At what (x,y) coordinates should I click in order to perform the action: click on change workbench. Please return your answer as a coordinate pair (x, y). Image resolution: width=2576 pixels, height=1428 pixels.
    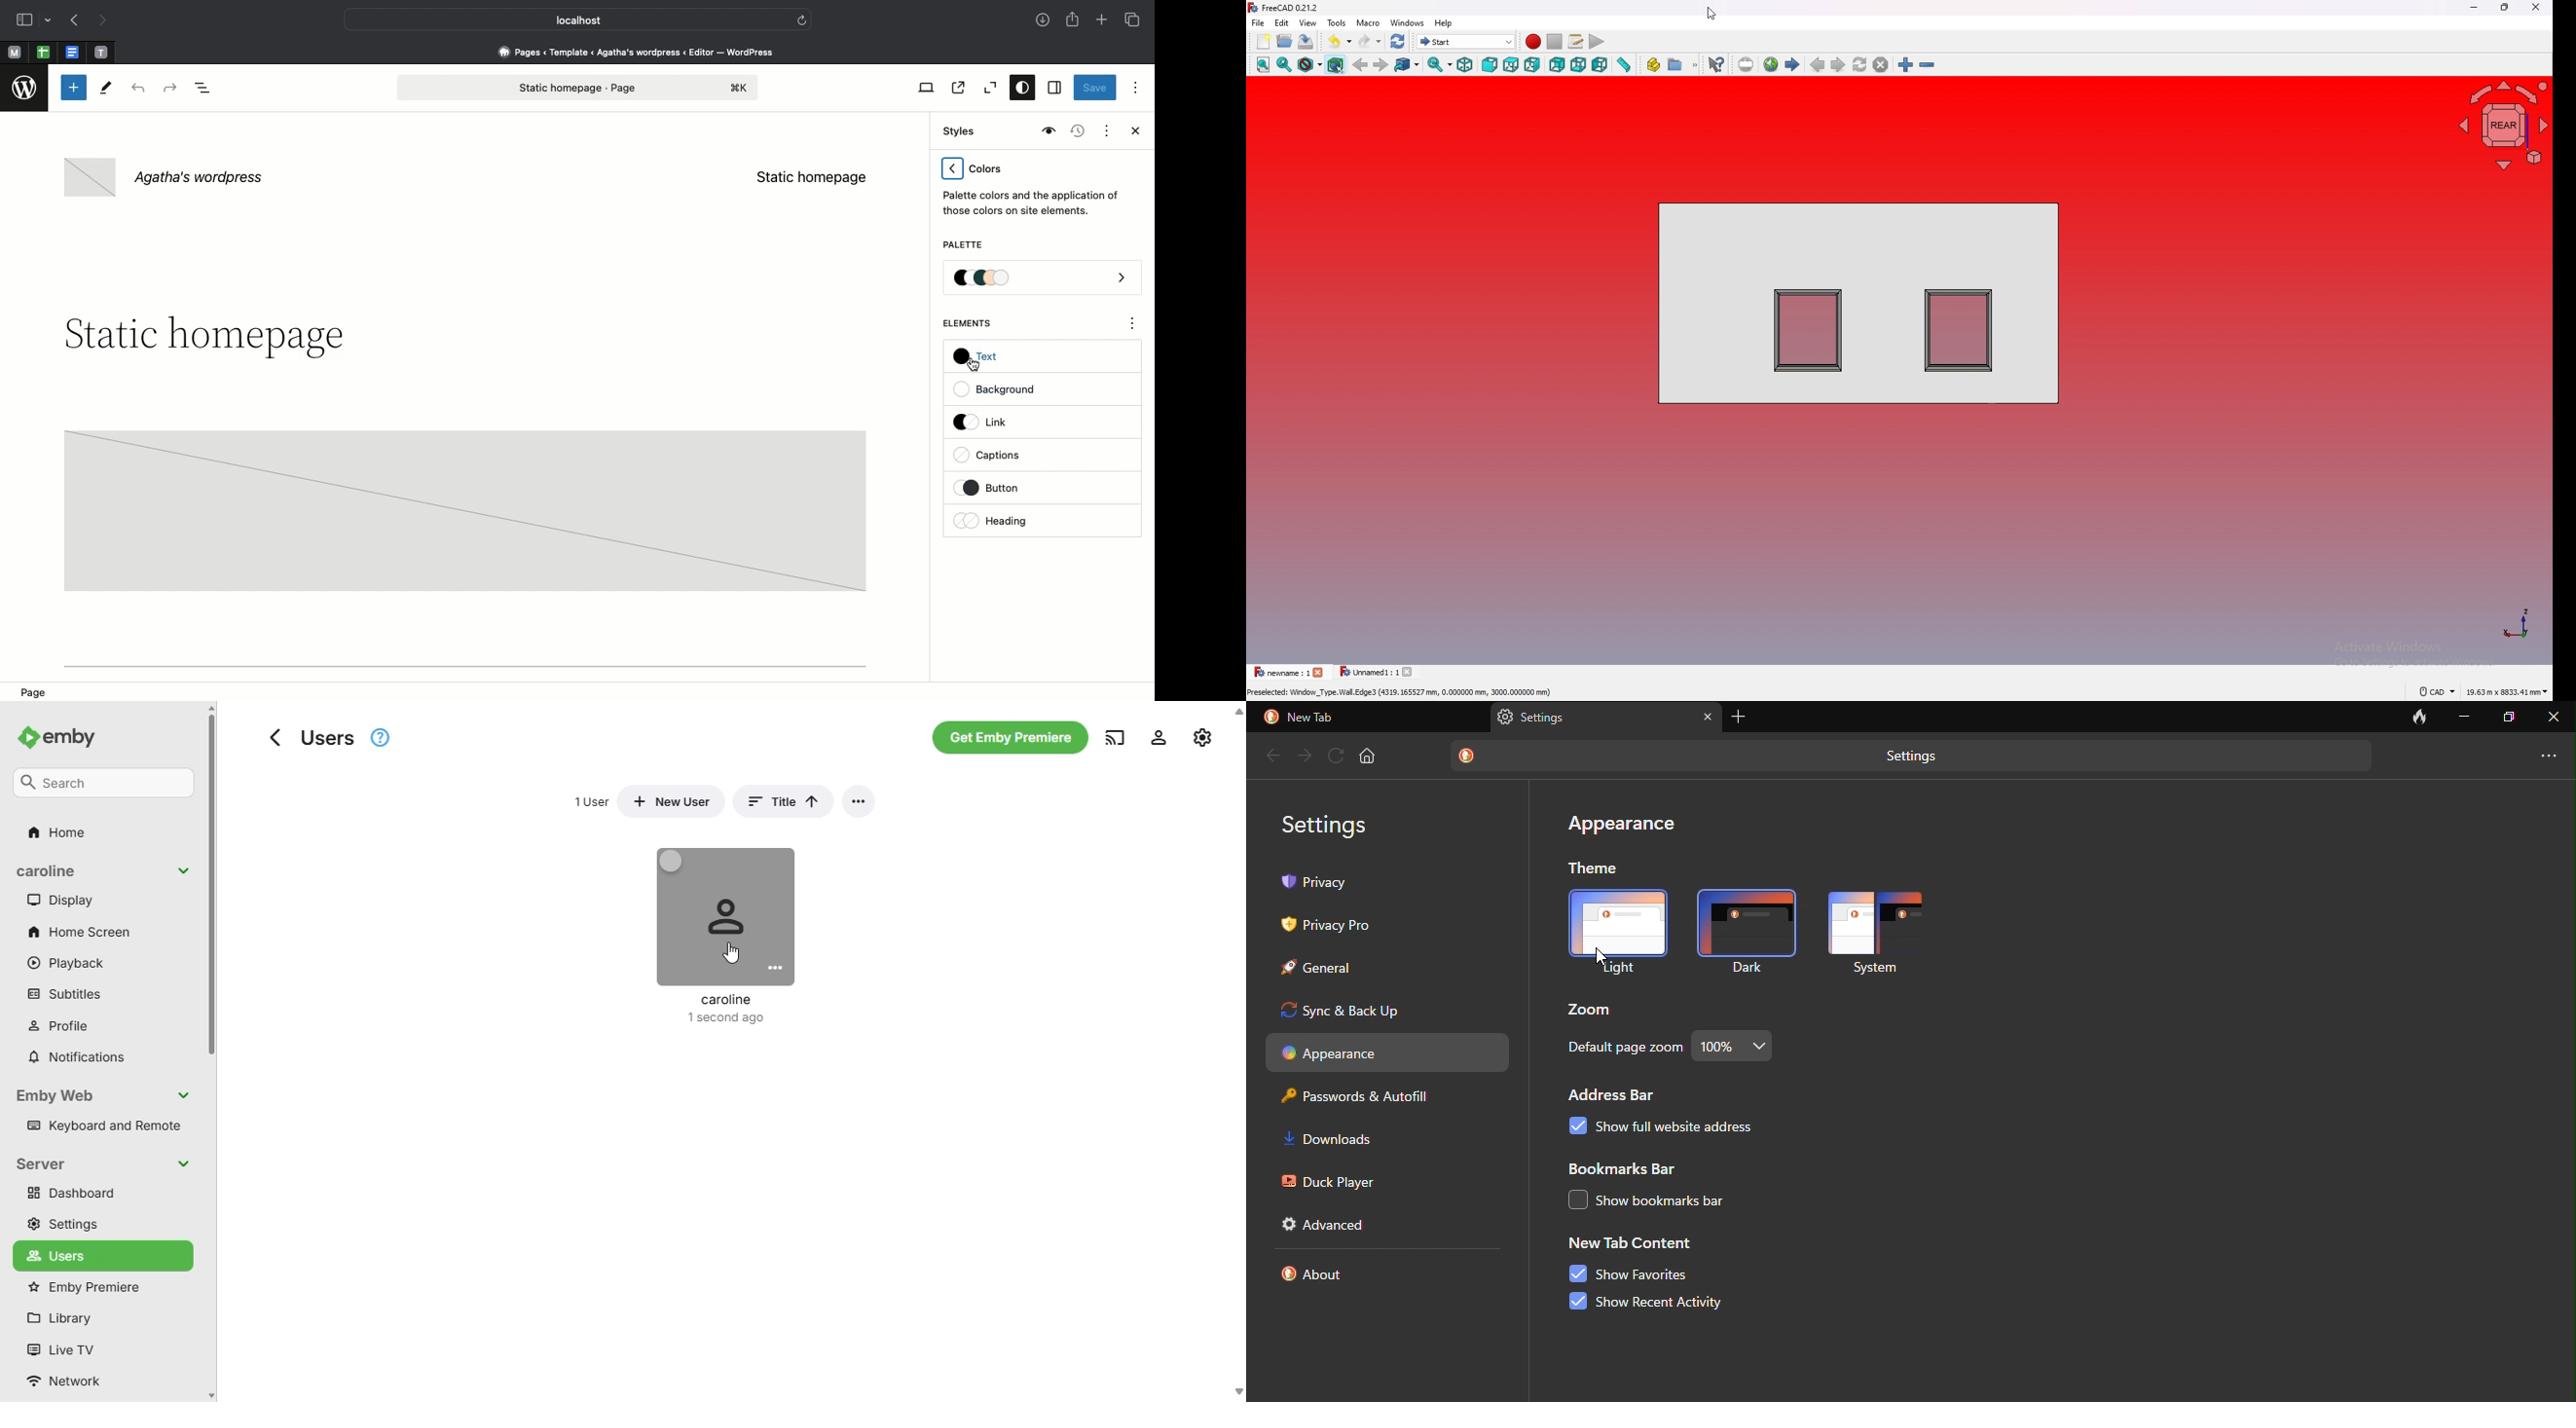
    Looking at the image, I should click on (1467, 41).